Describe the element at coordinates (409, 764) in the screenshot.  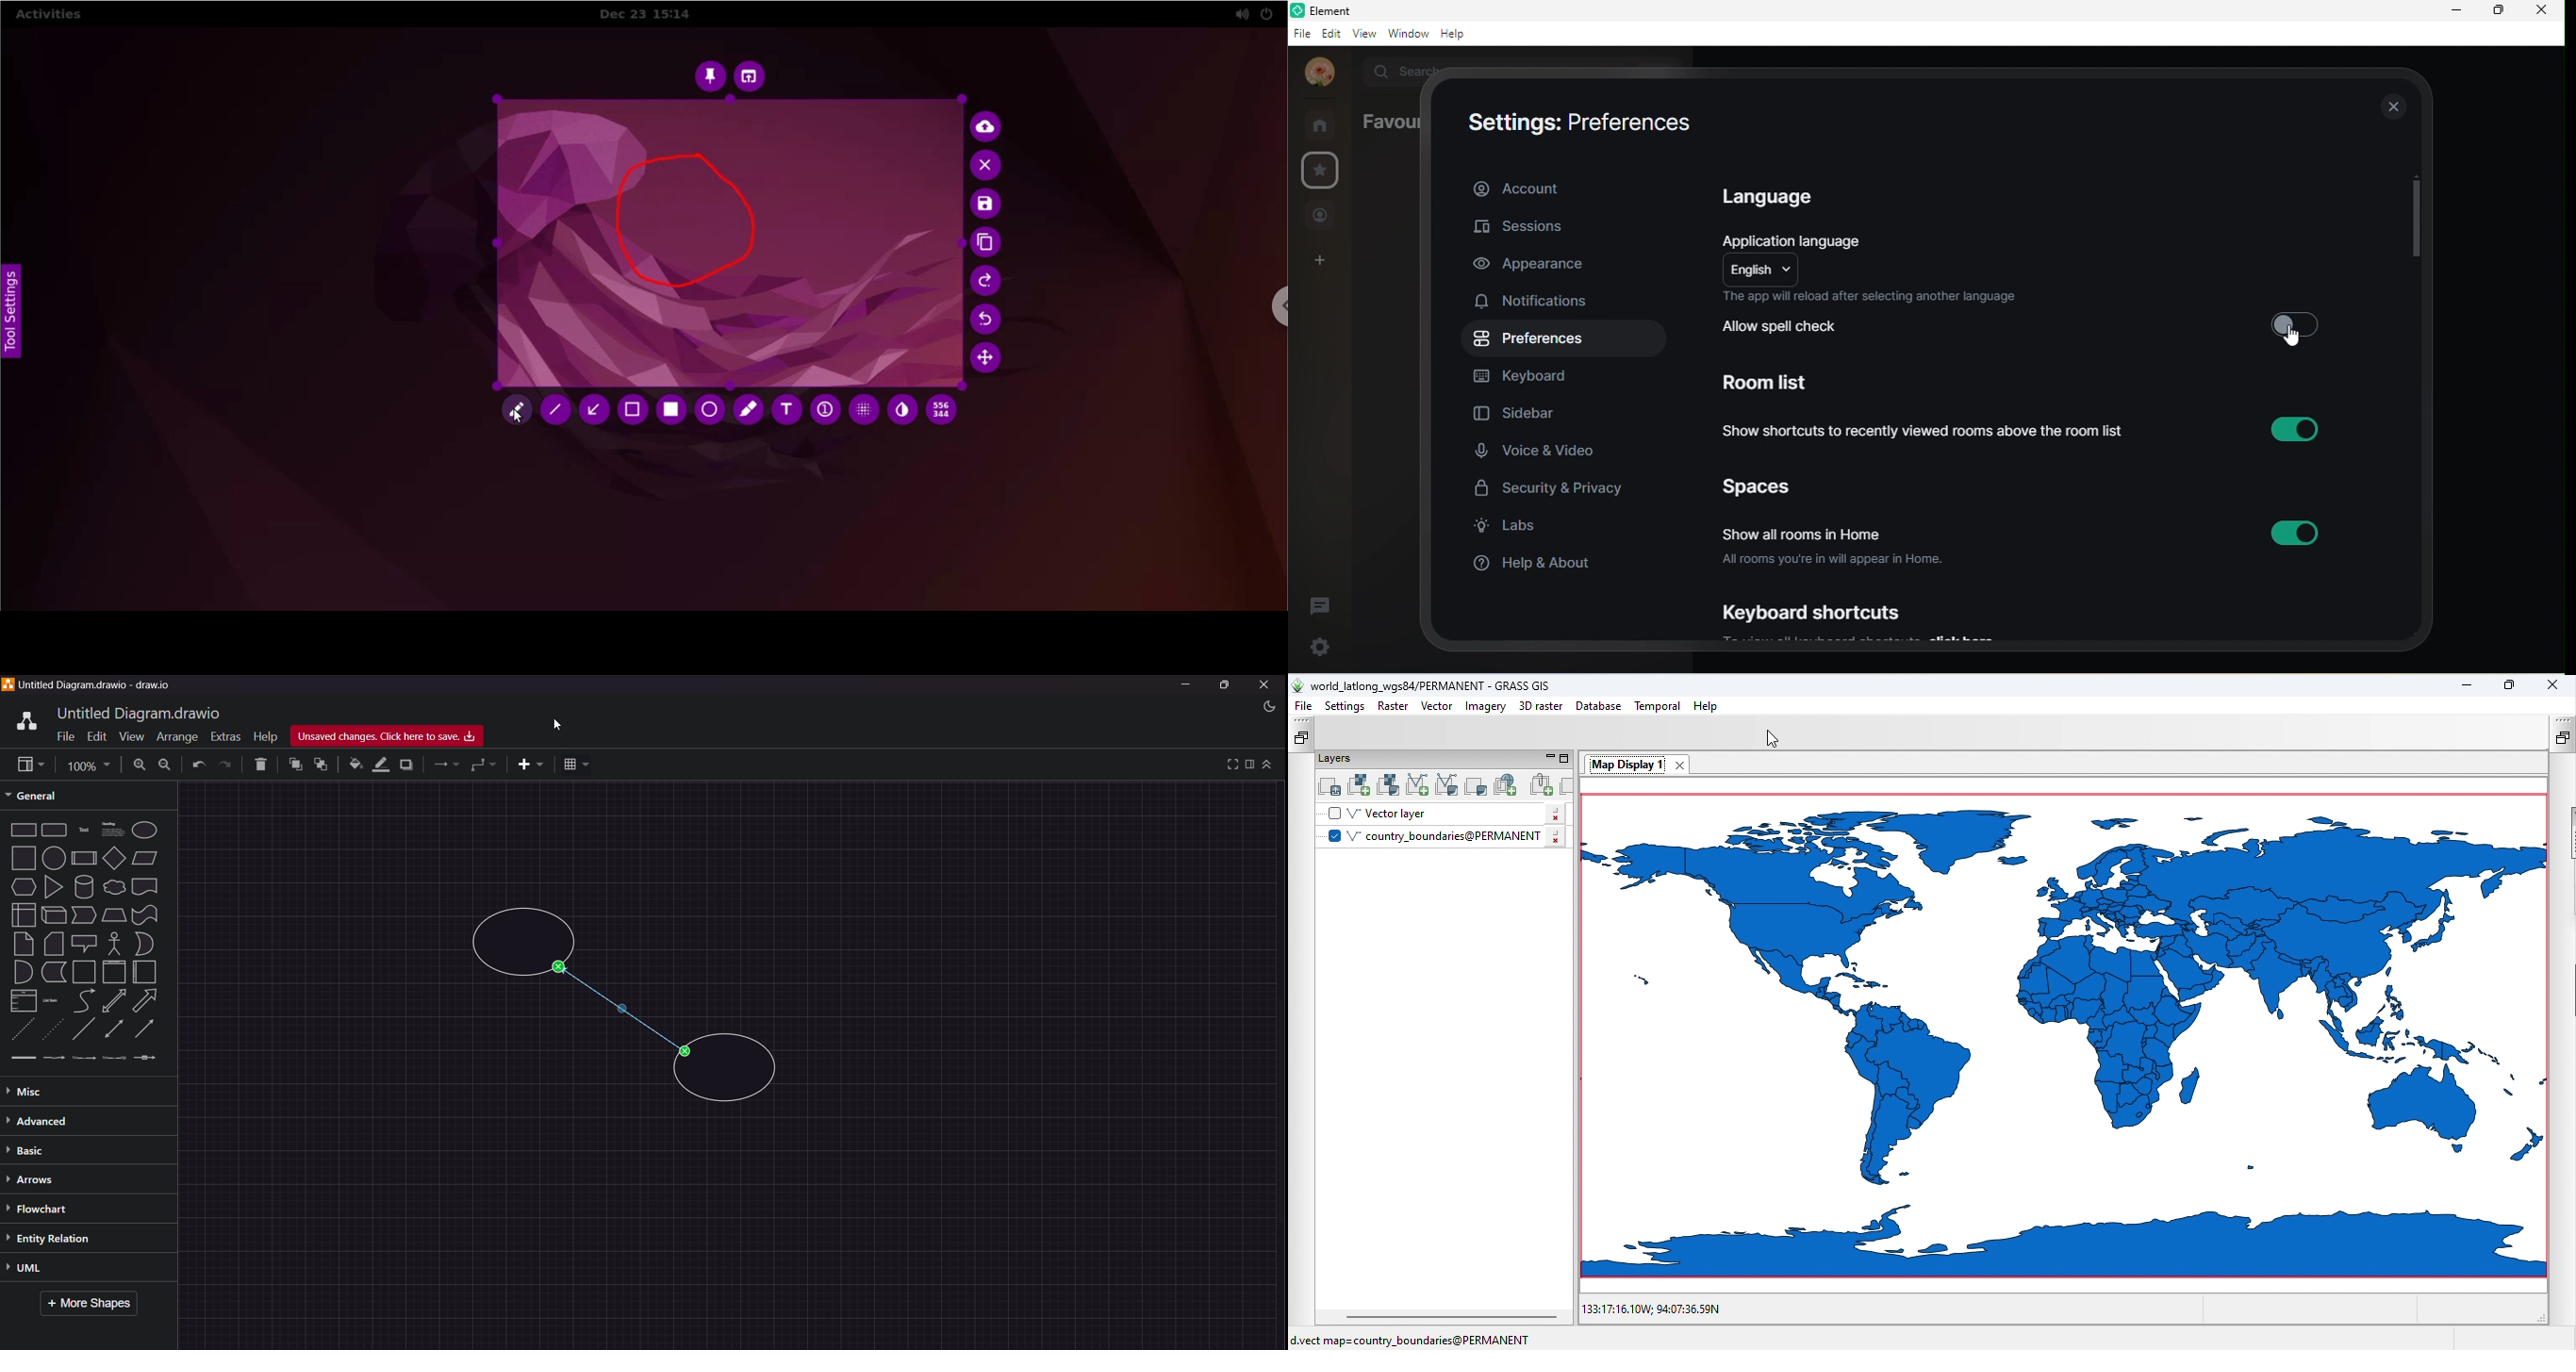
I see `shadow` at that location.